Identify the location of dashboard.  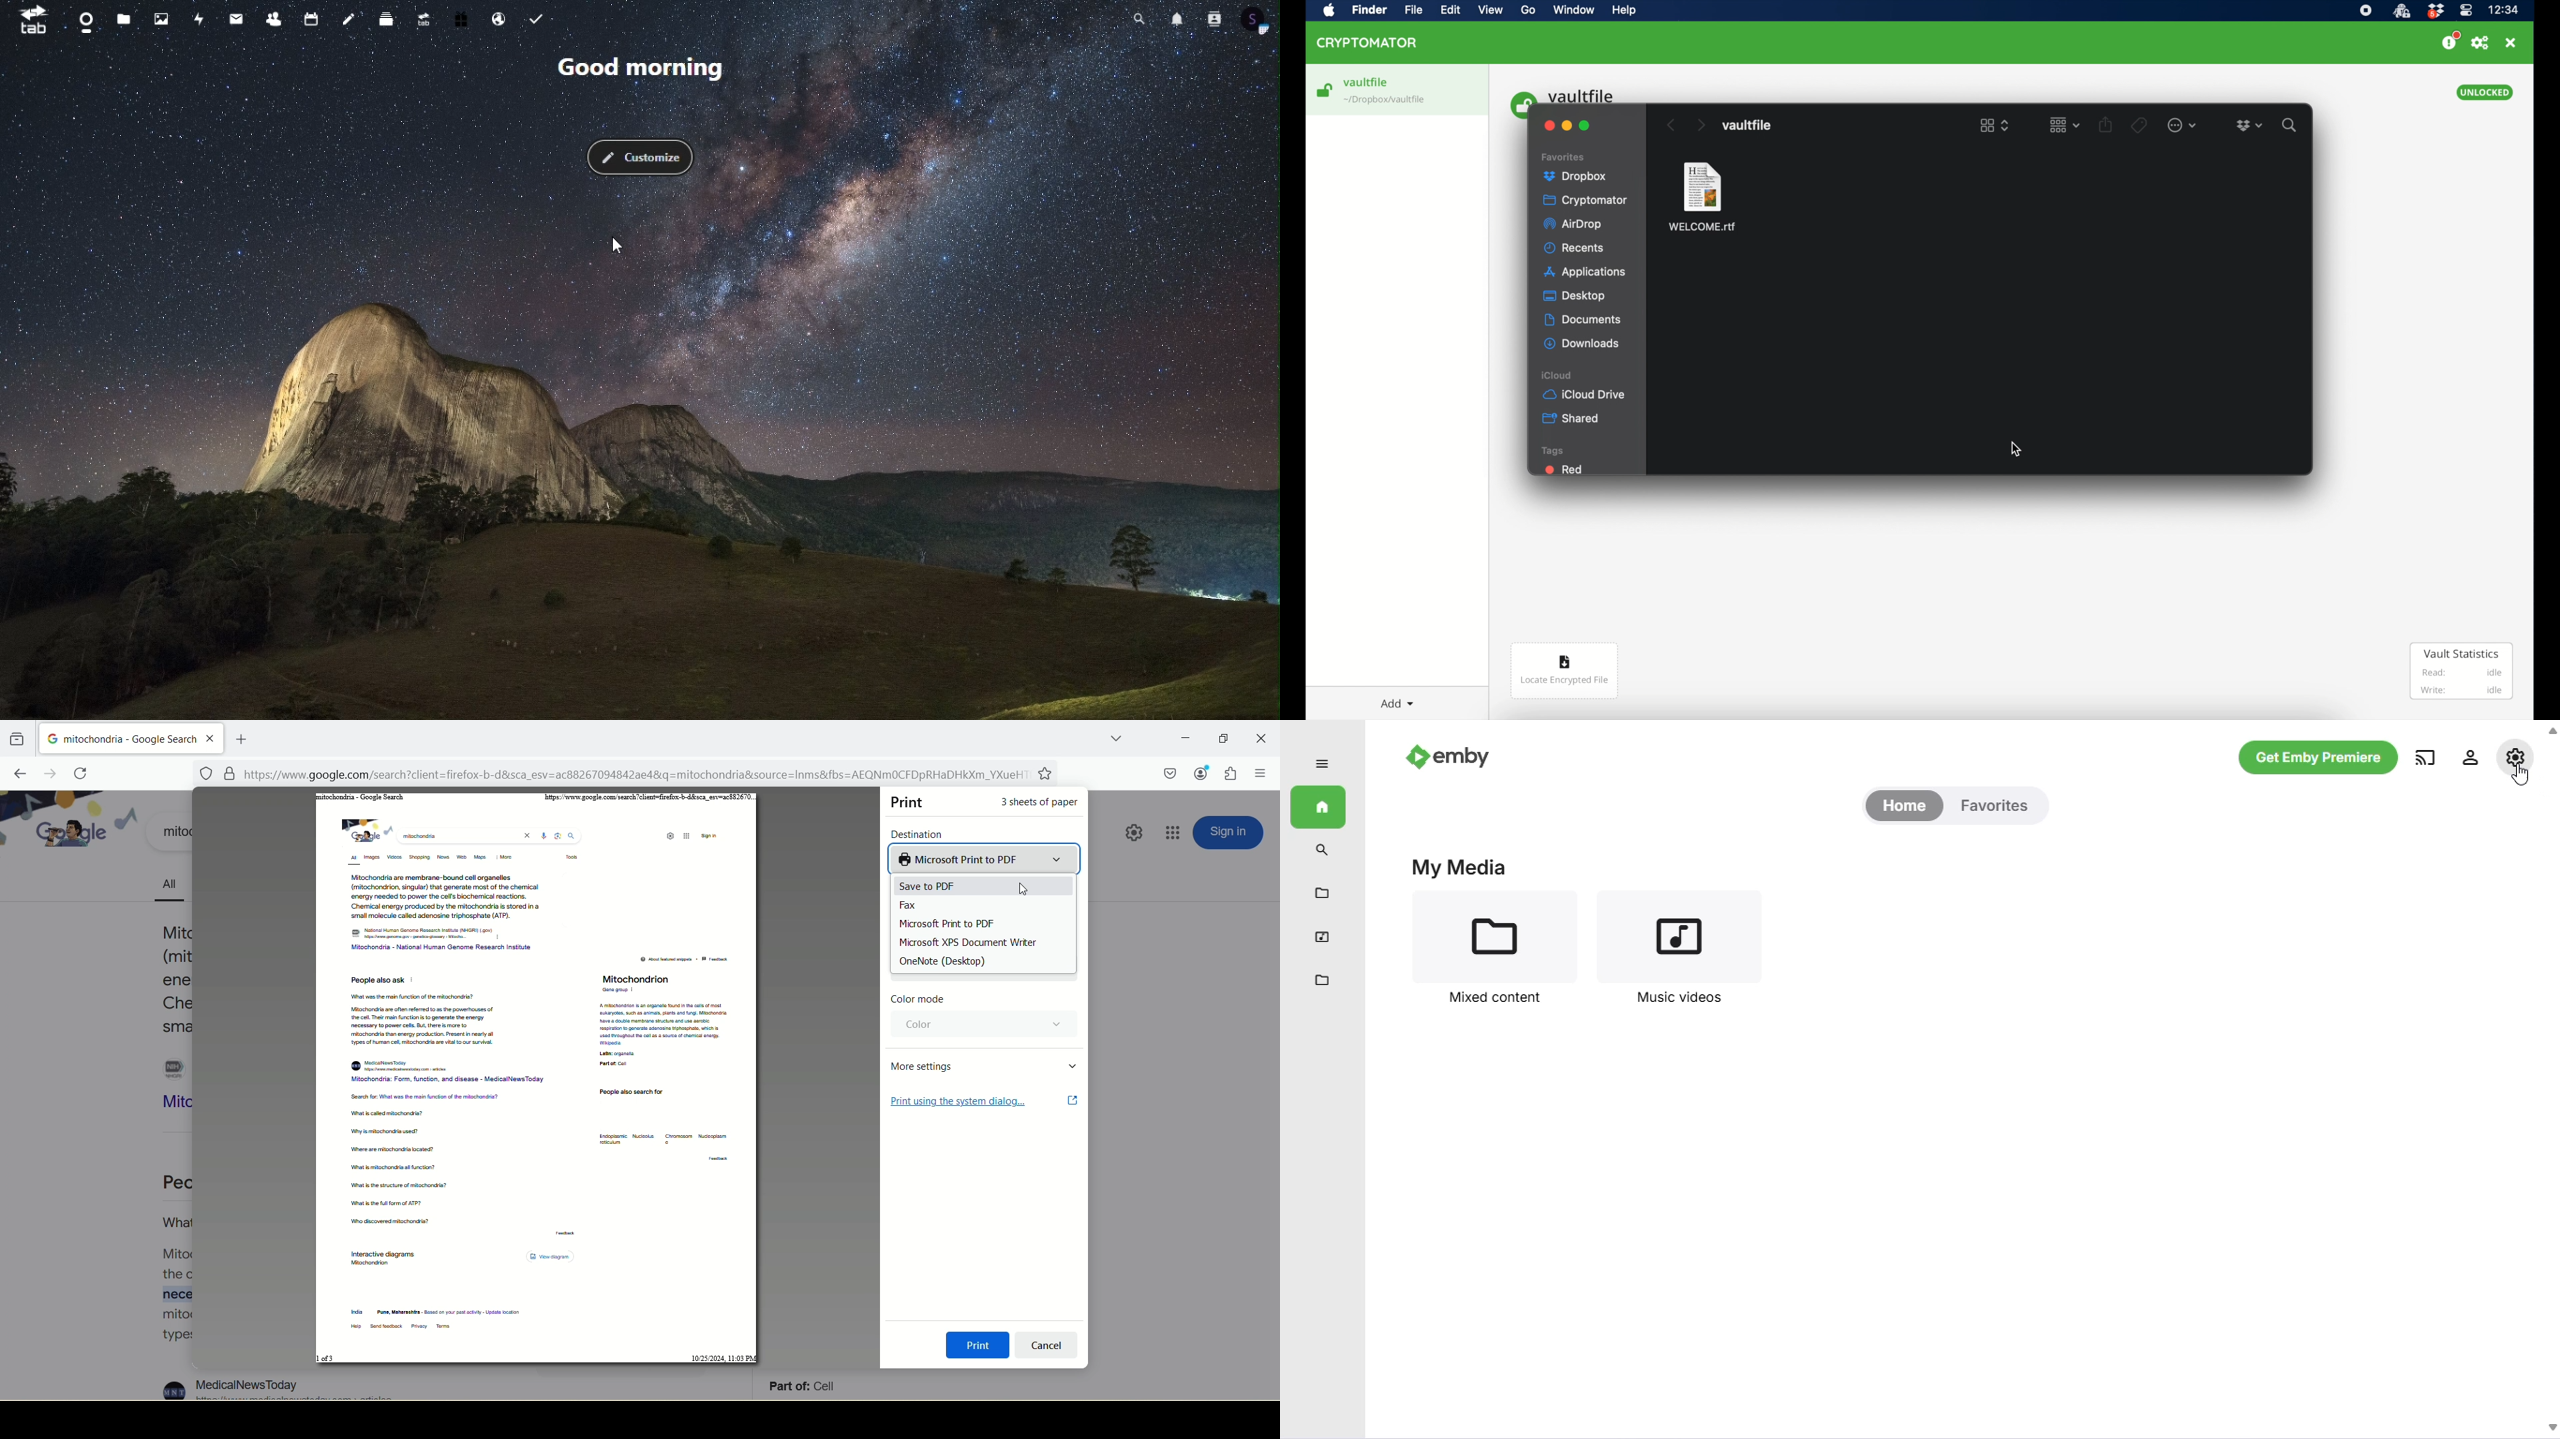
(83, 19).